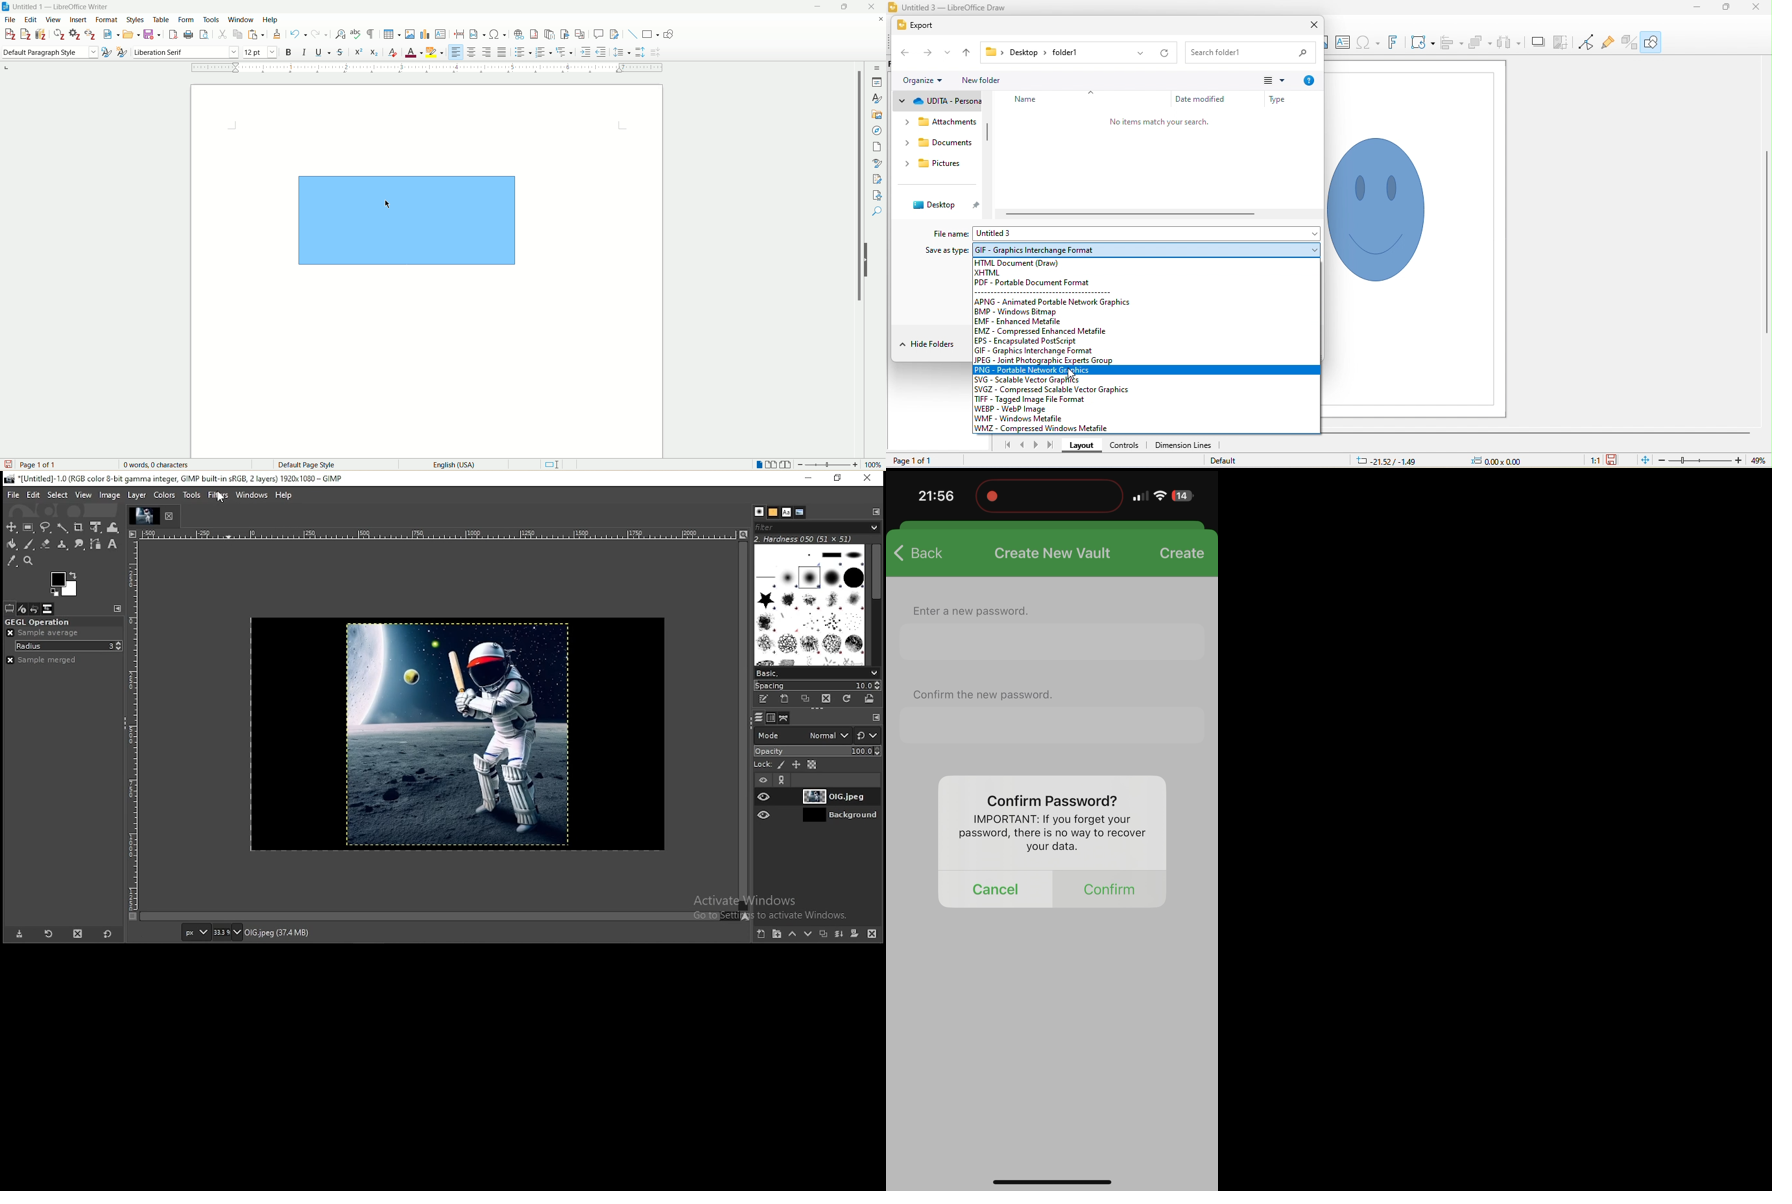 The width and height of the screenshot is (1792, 1204). Describe the element at coordinates (817, 686) in the screenshot. I see `spacing` at that location.